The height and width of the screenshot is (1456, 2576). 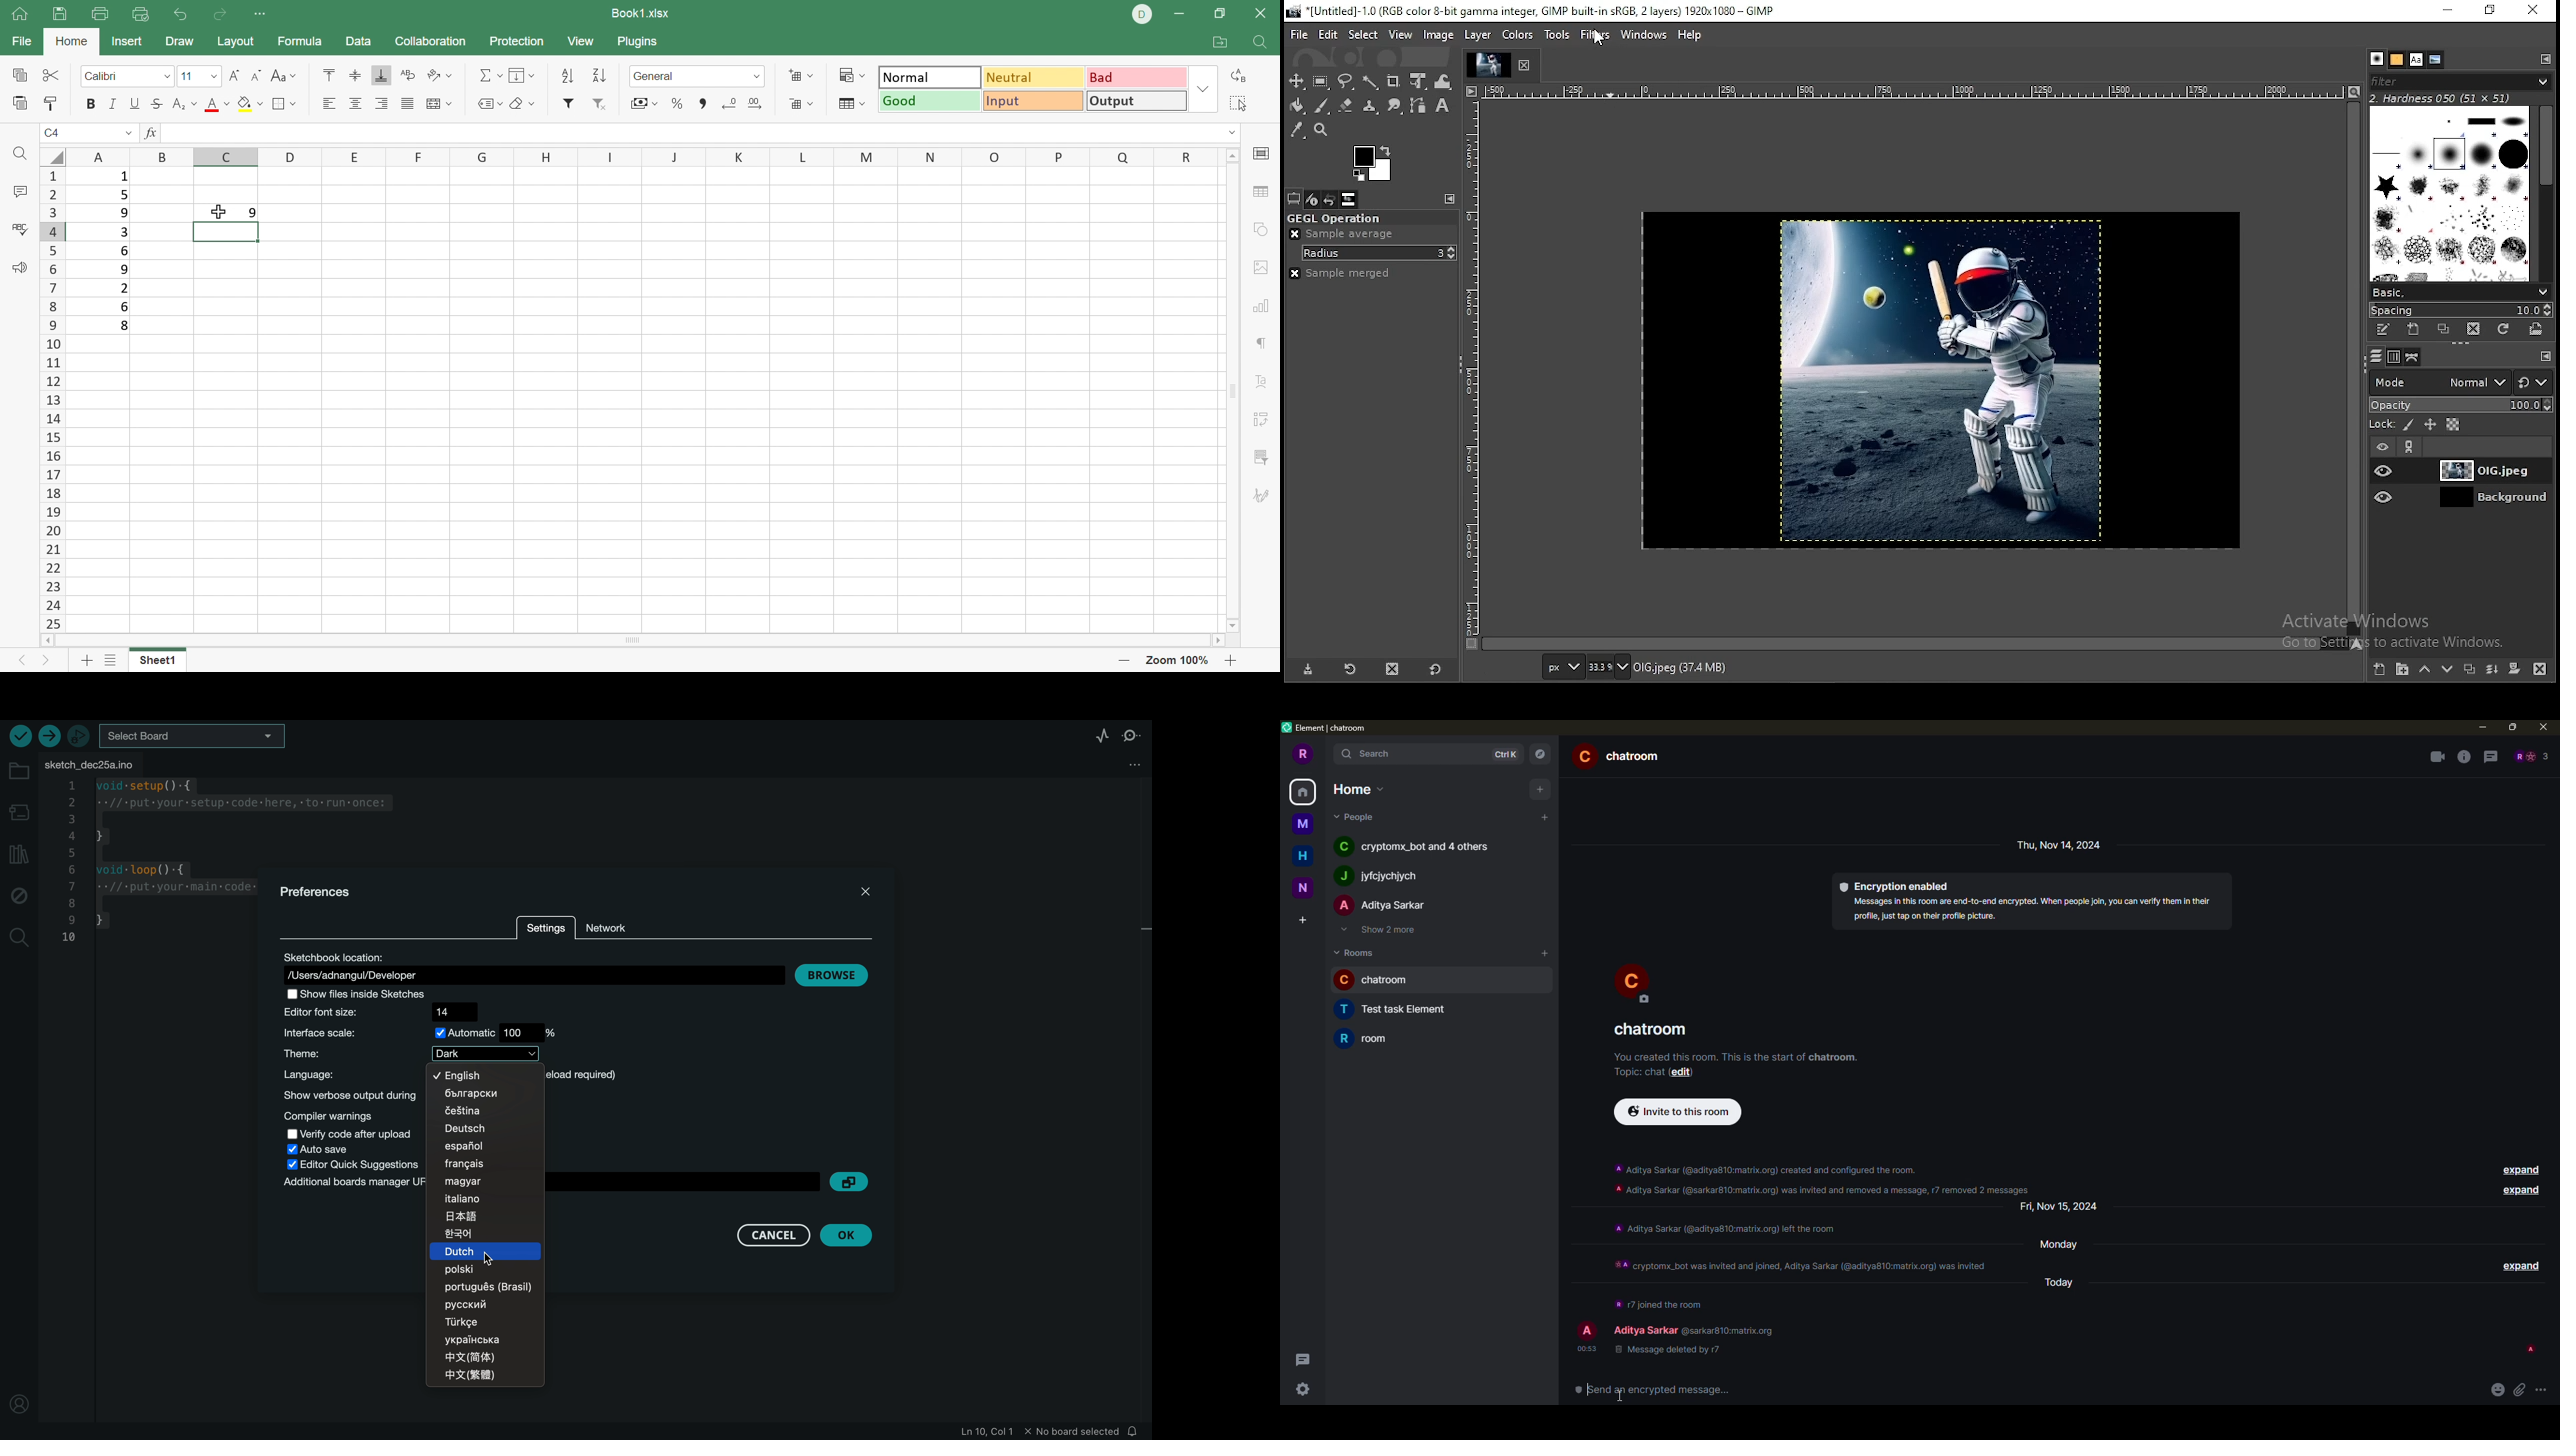 I want to click on units, so click(x=1563, y=668).